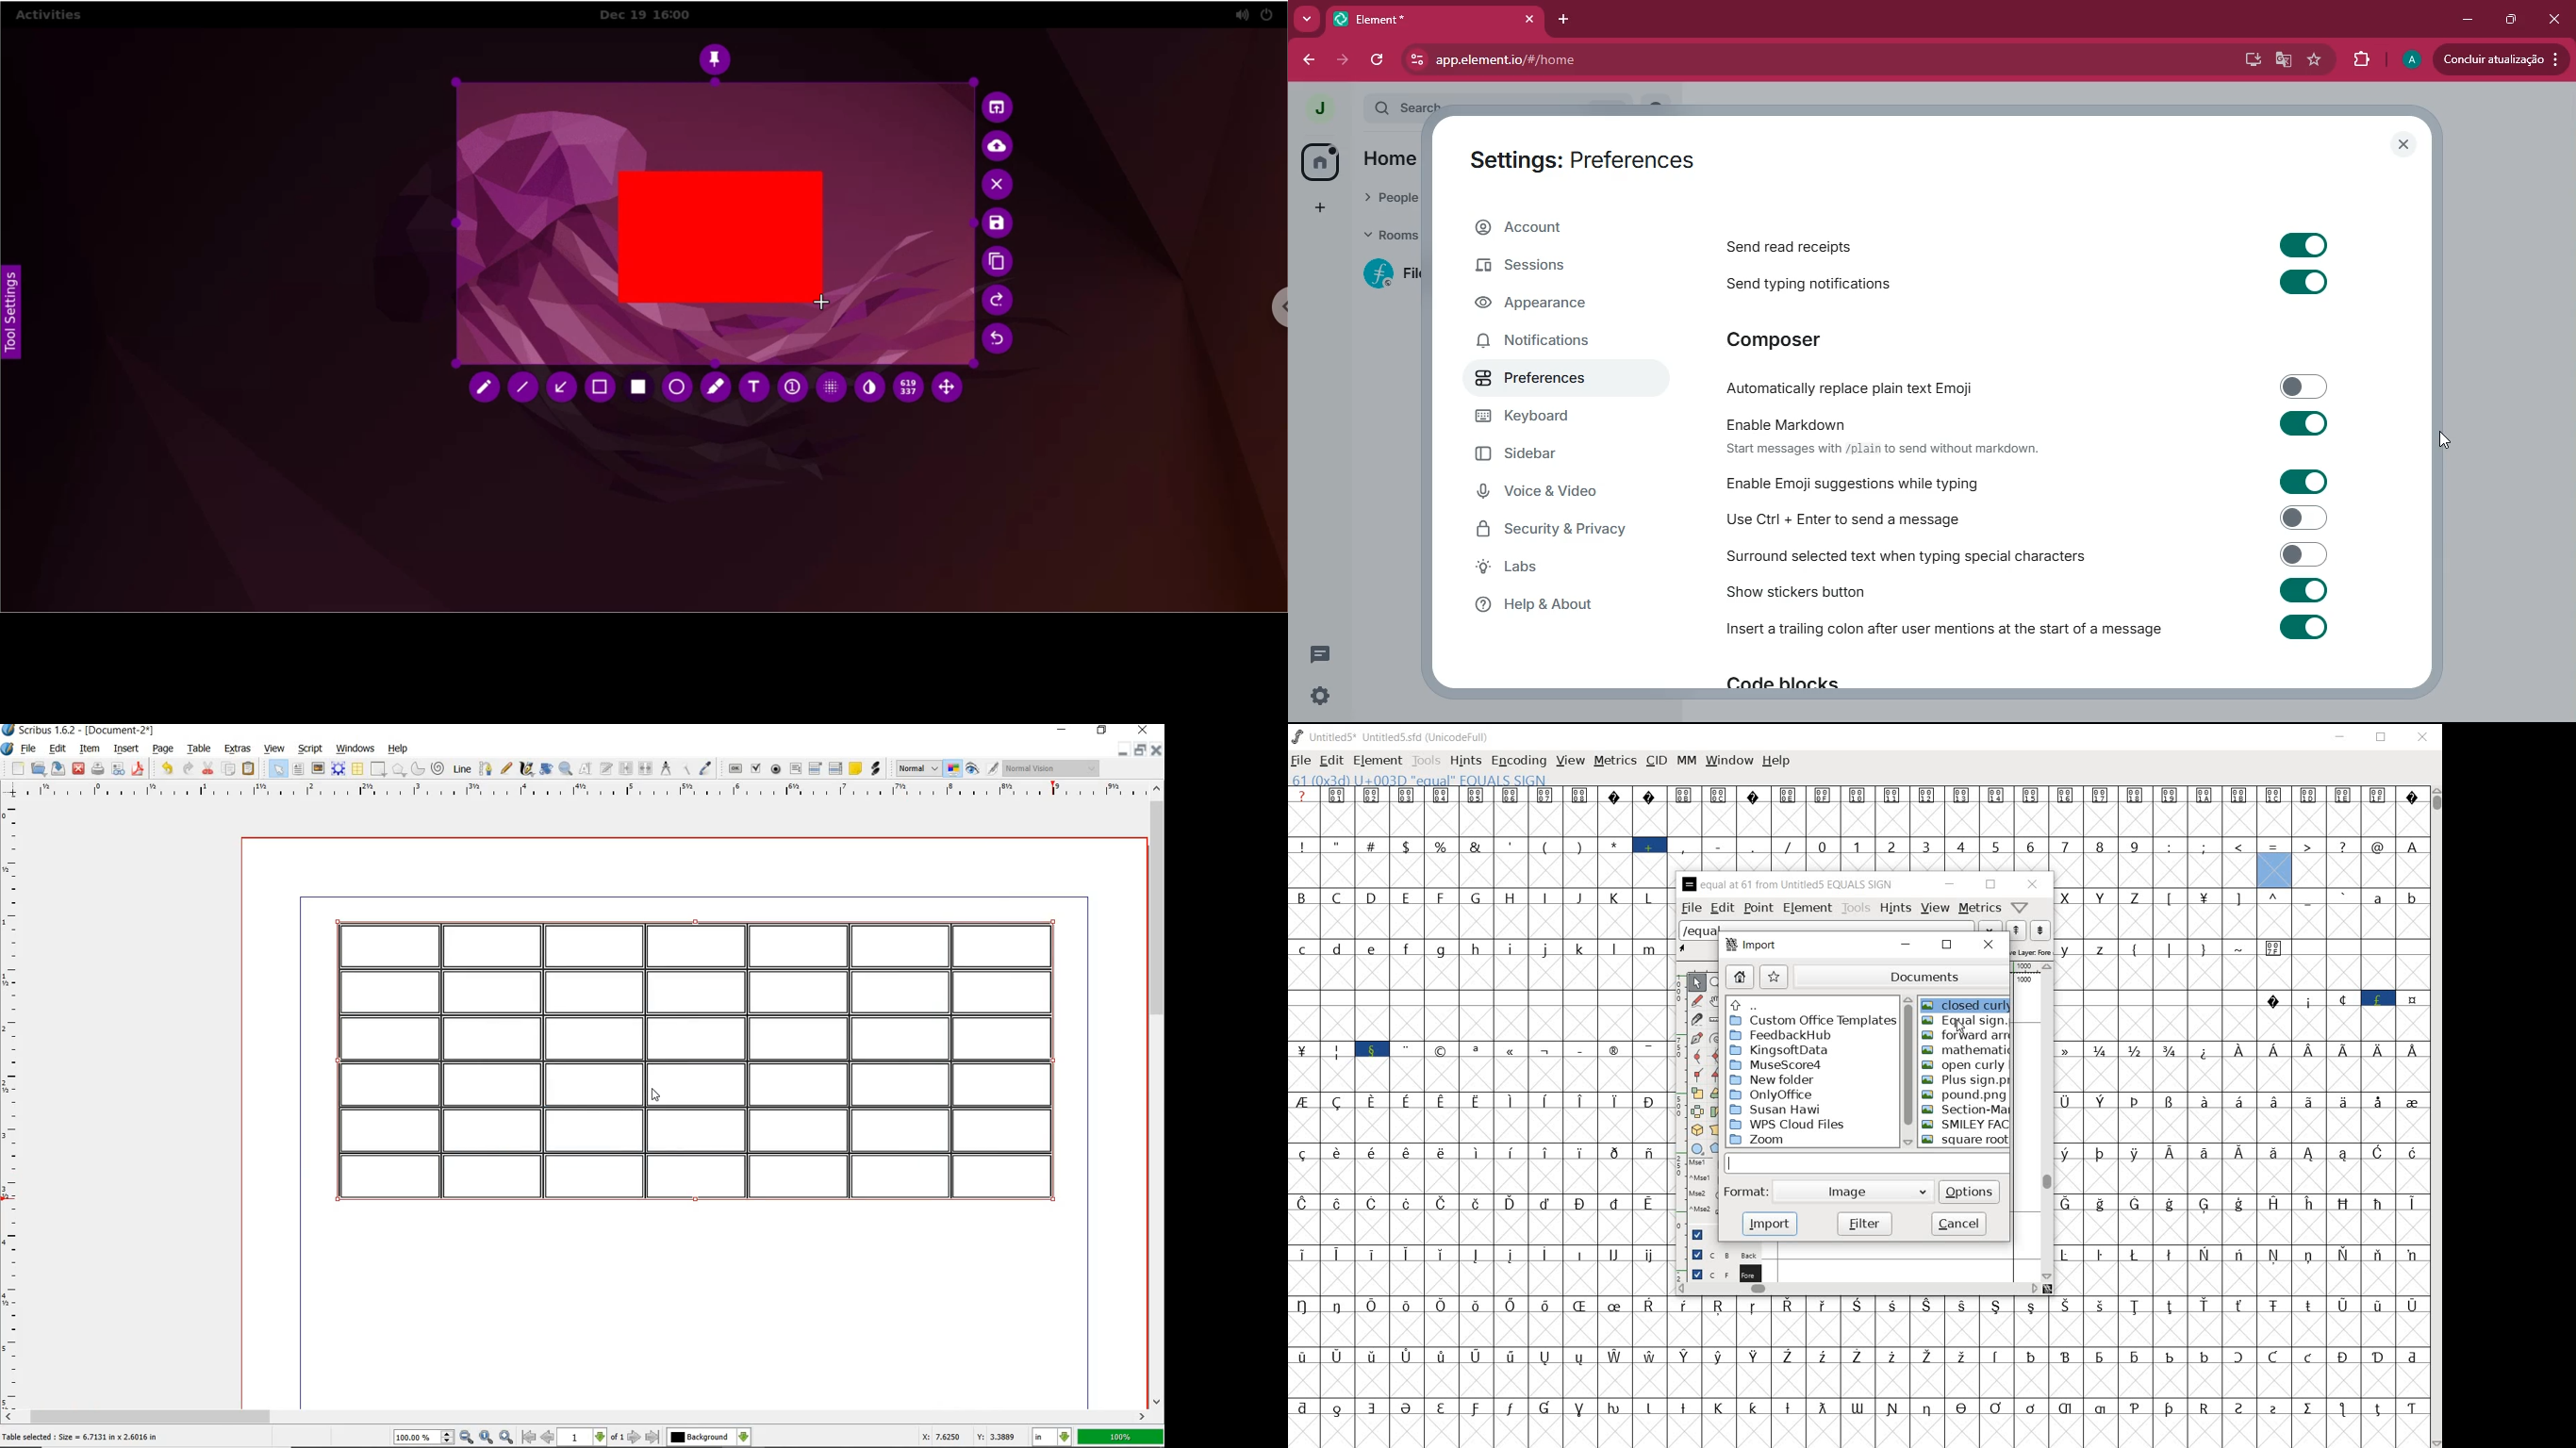 The width and height of the screenshot is (2576, 1456). I want to click on table, so click(359, 769).